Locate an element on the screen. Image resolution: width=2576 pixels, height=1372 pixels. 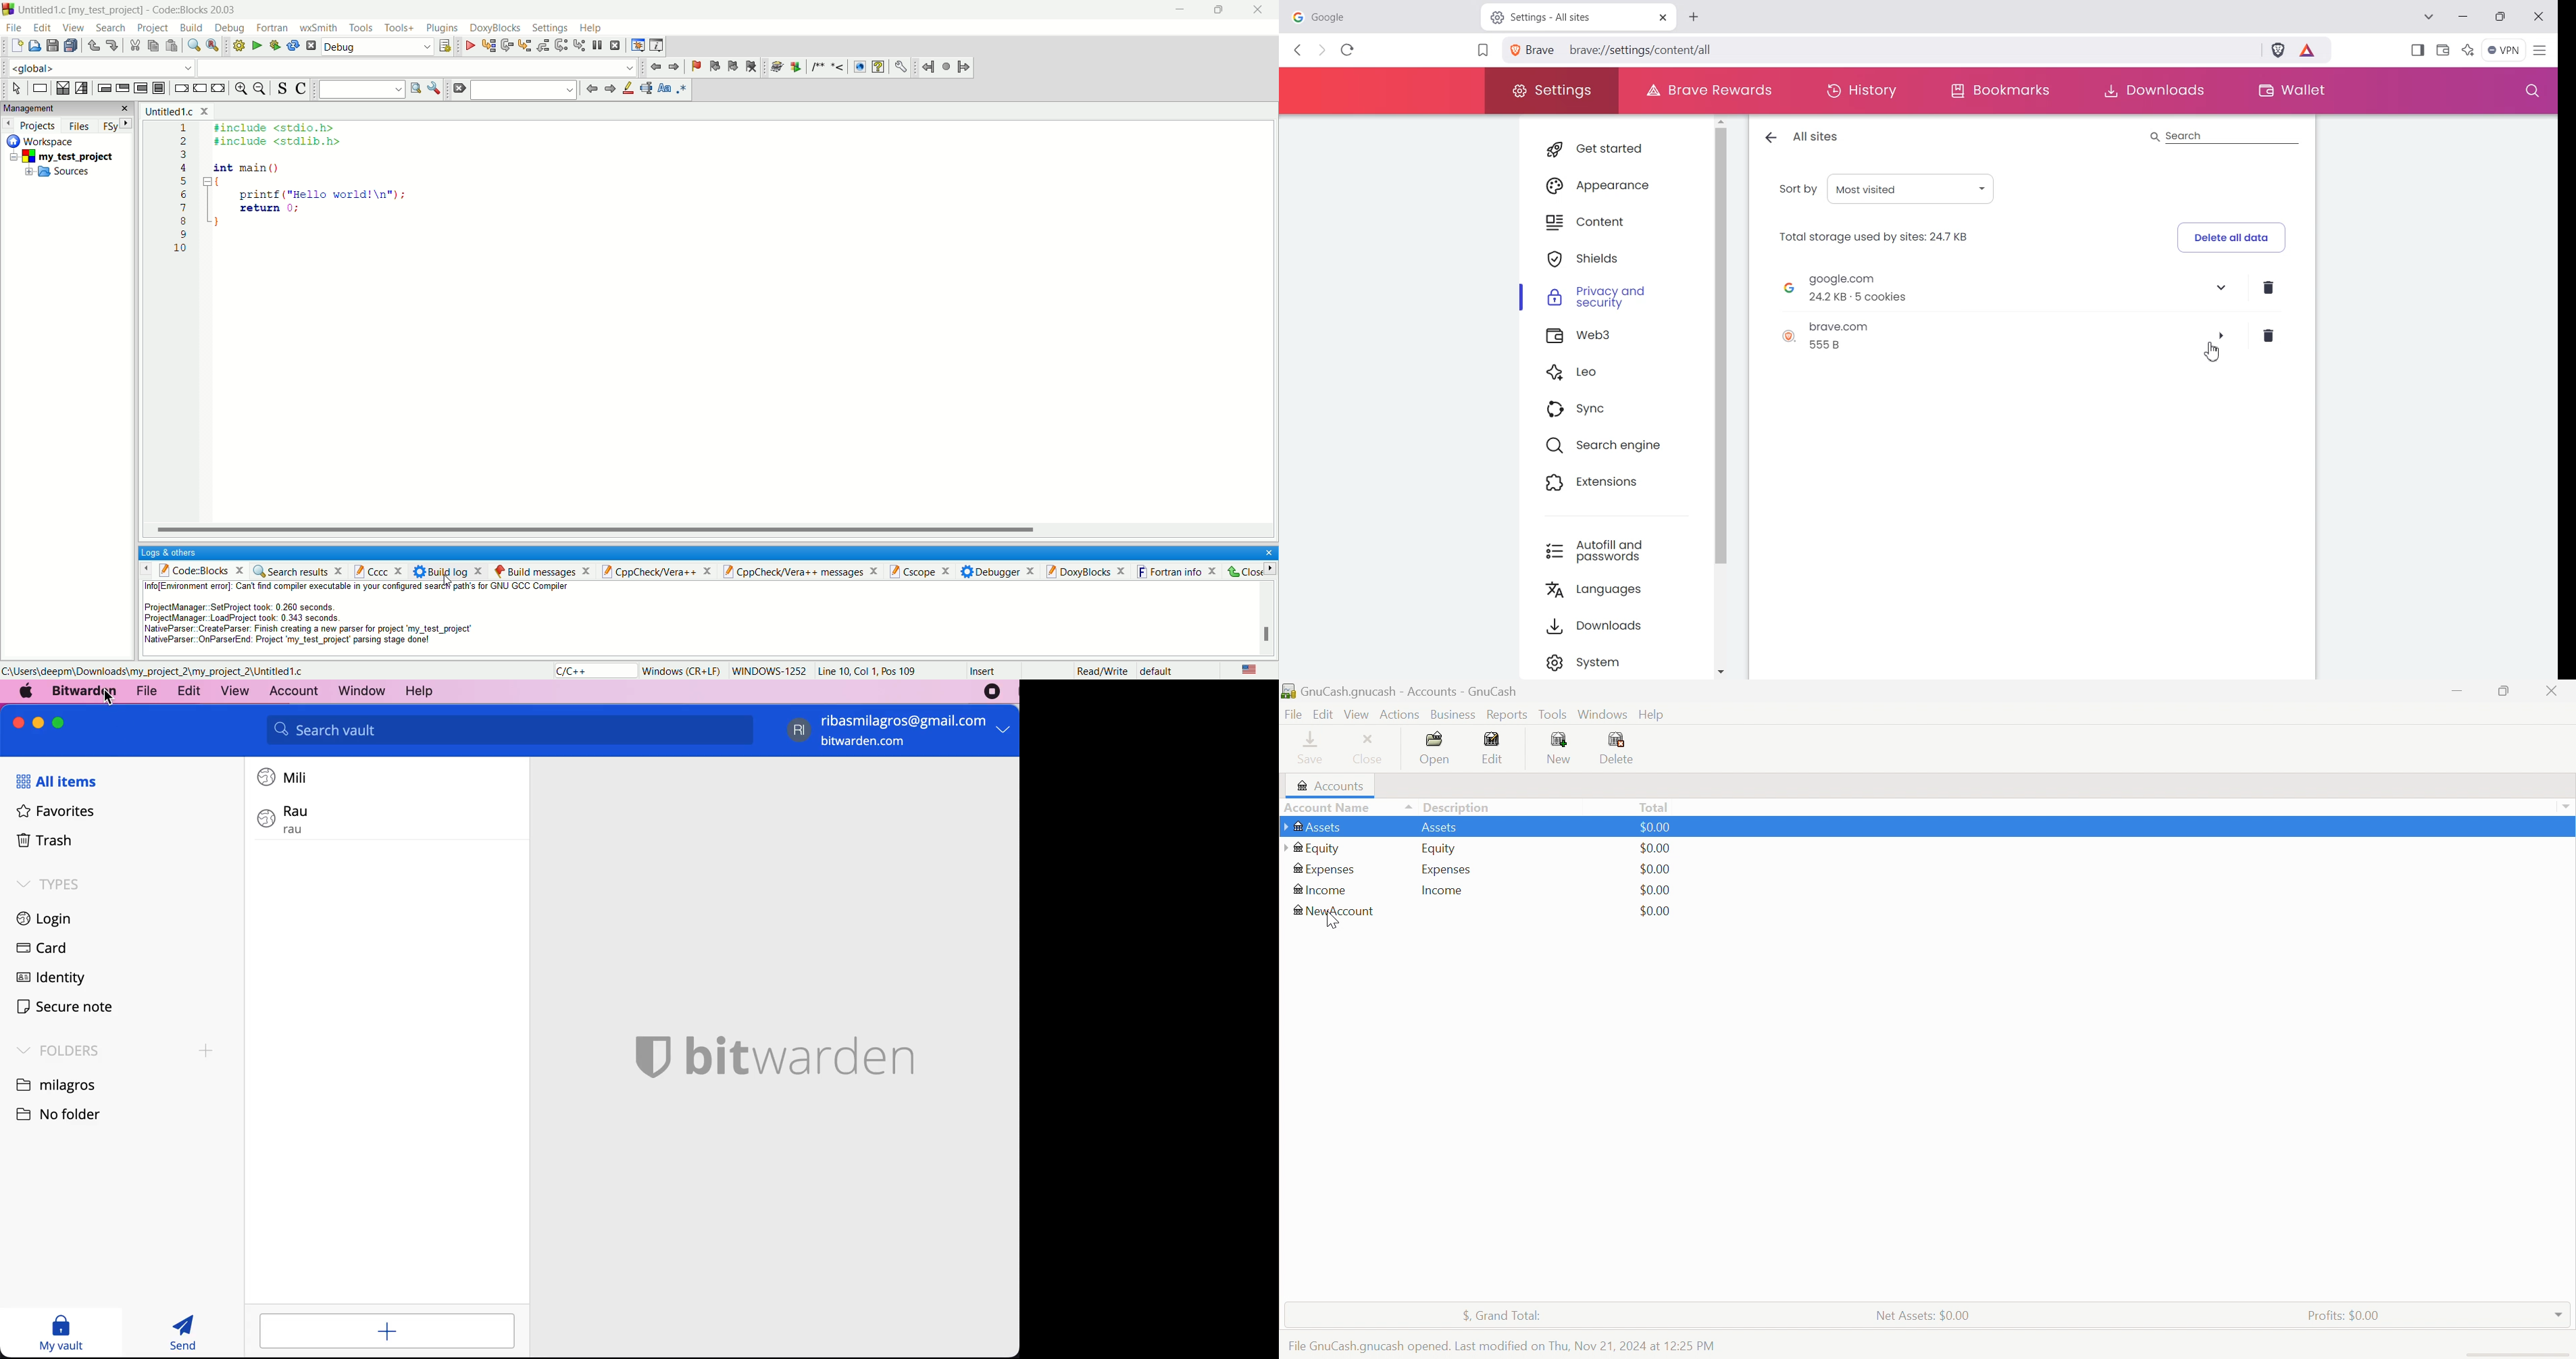
build log is located at coordinates (450, 570).